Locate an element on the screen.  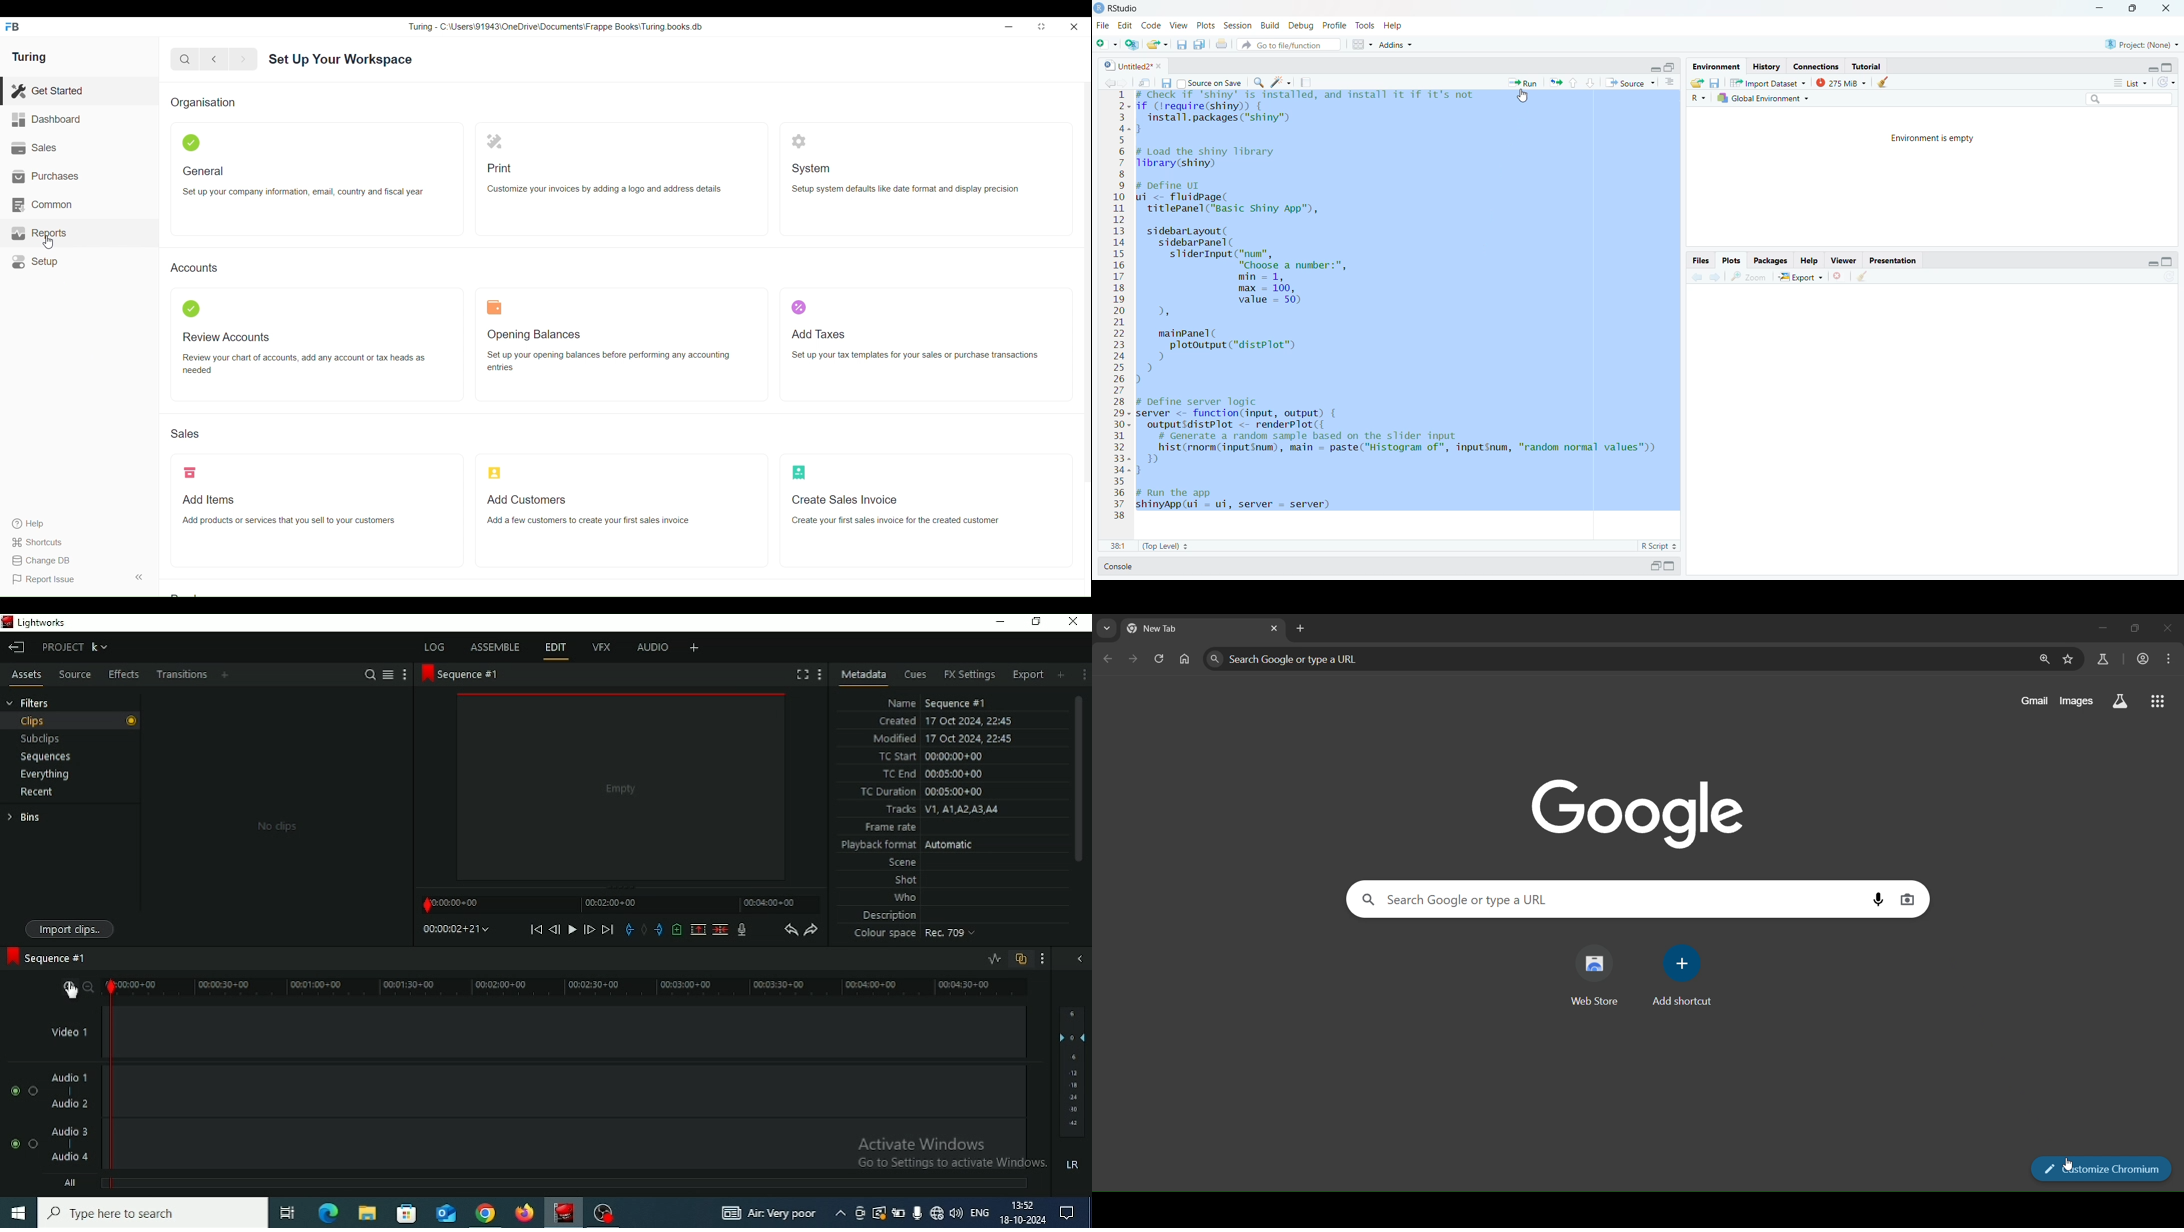
Transitions is located at coordinates (181, 675).